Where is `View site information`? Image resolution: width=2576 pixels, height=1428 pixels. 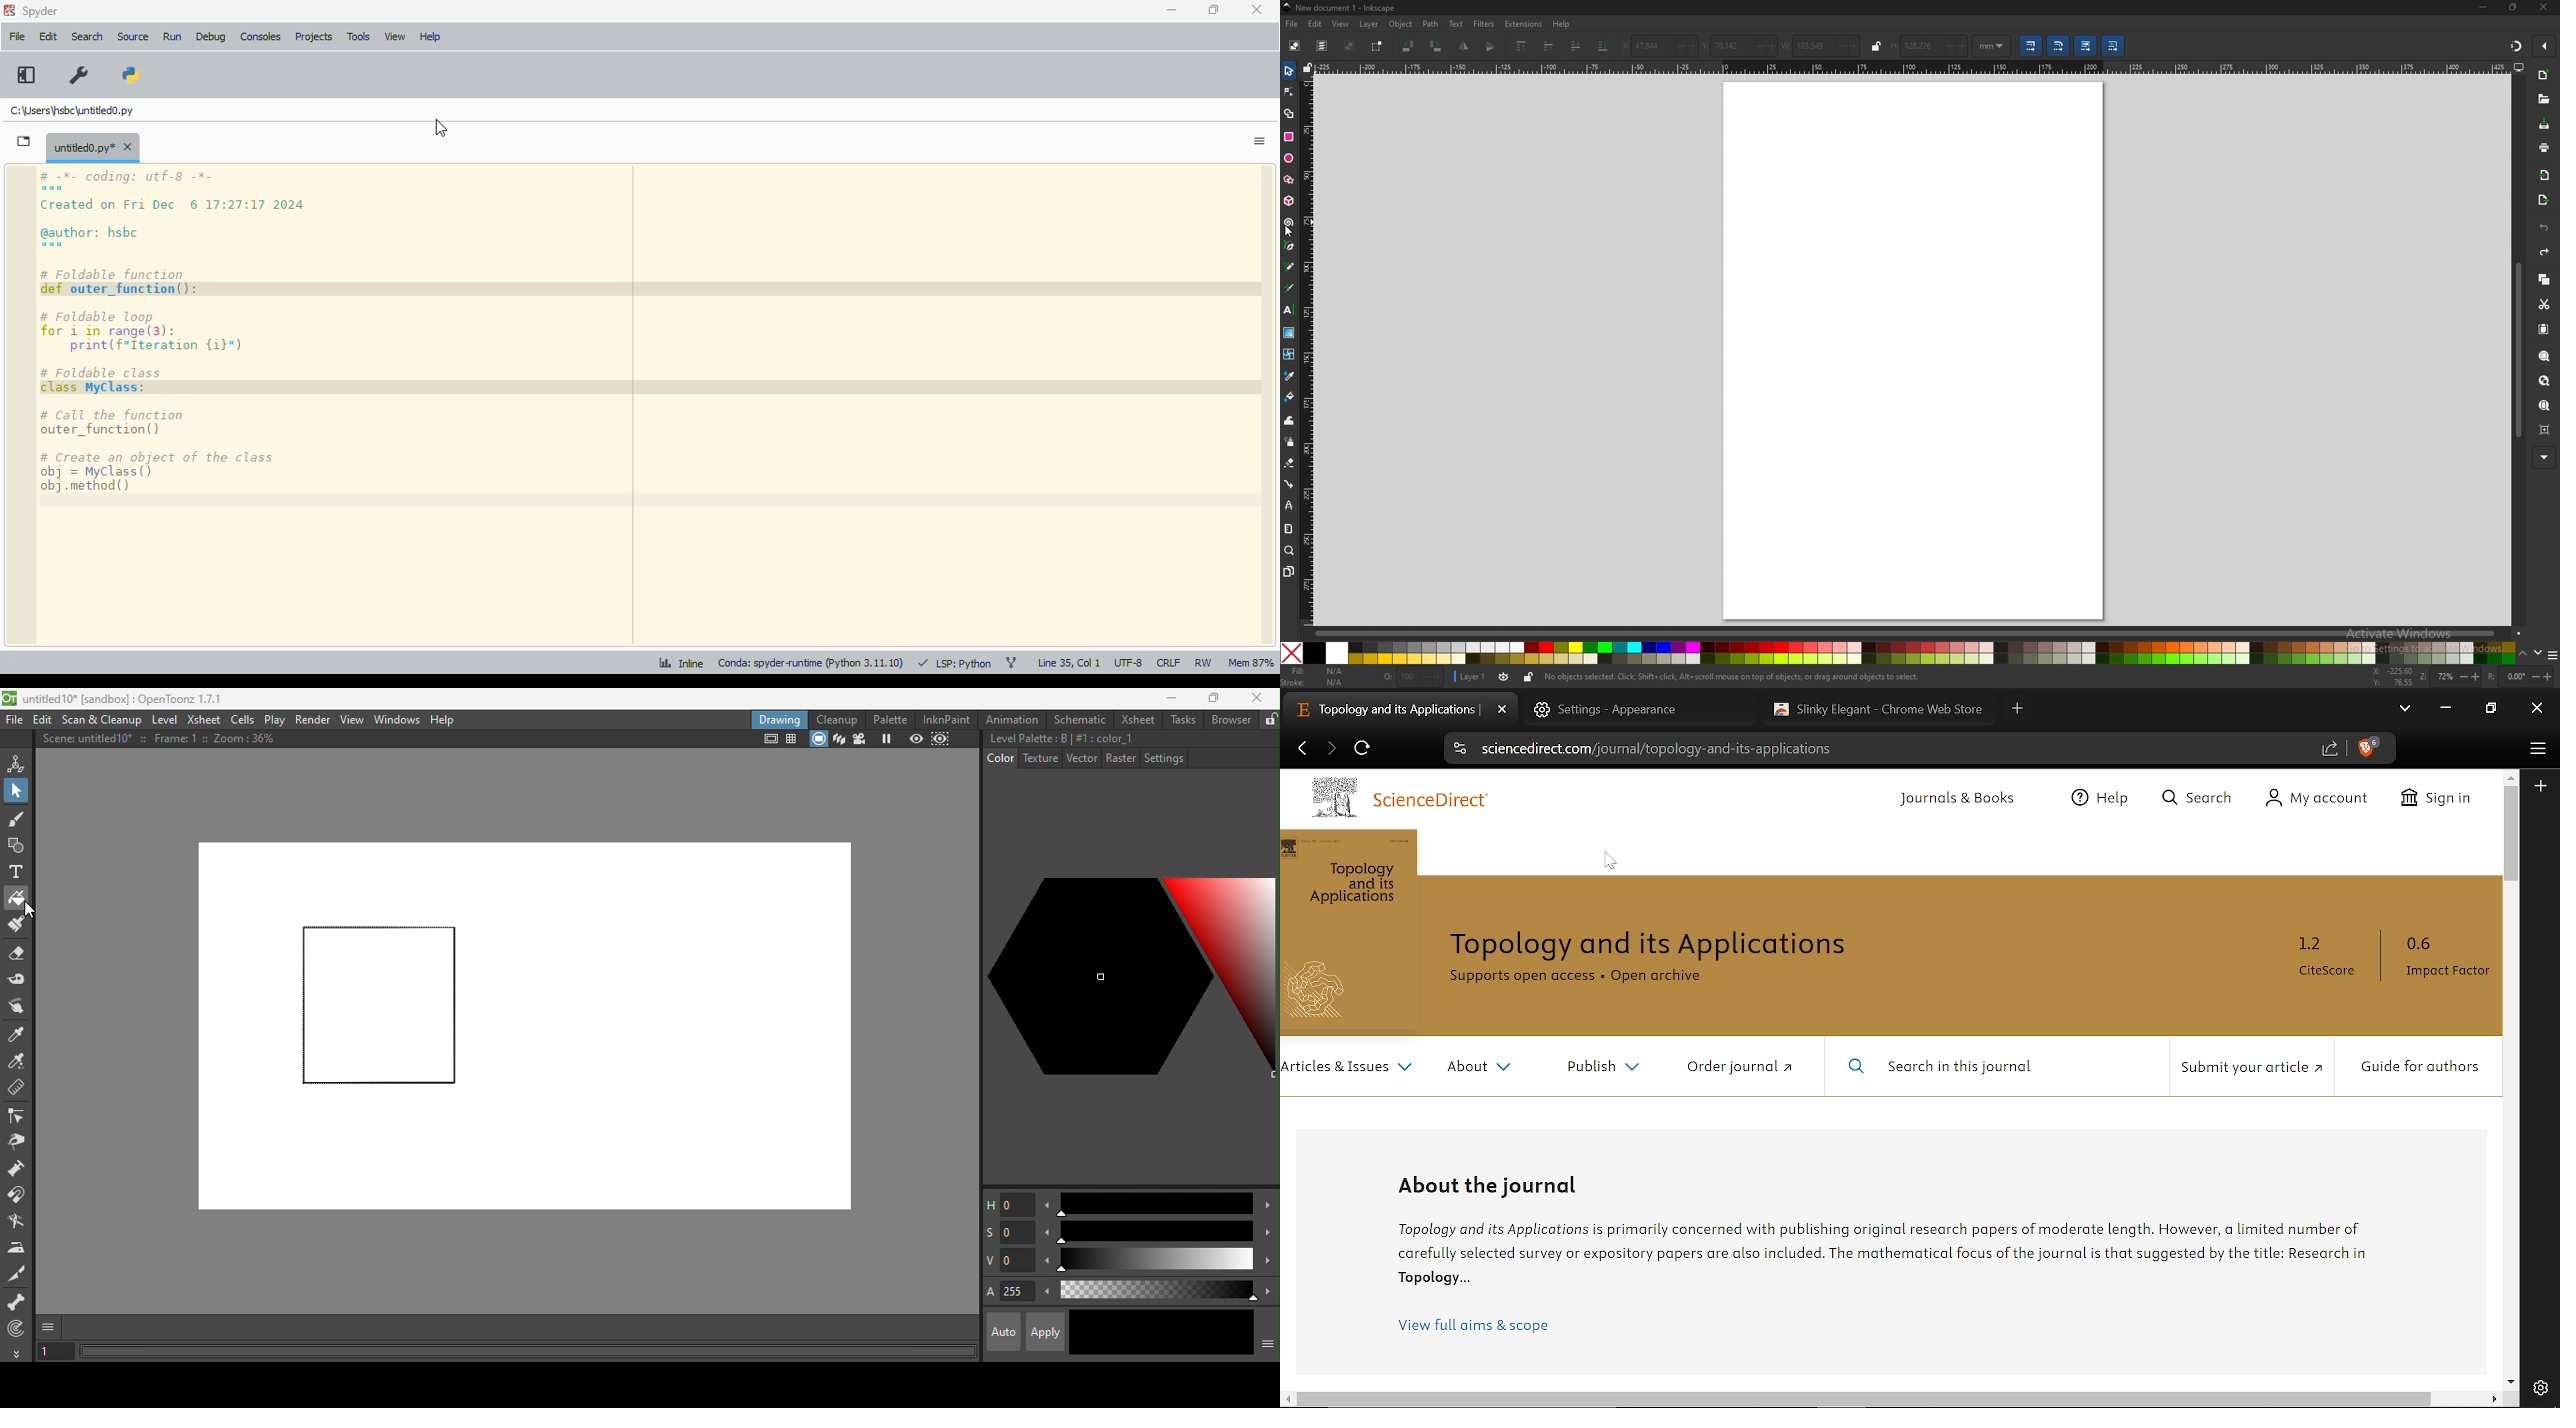
View site information is located at coordinates (1458, 750).